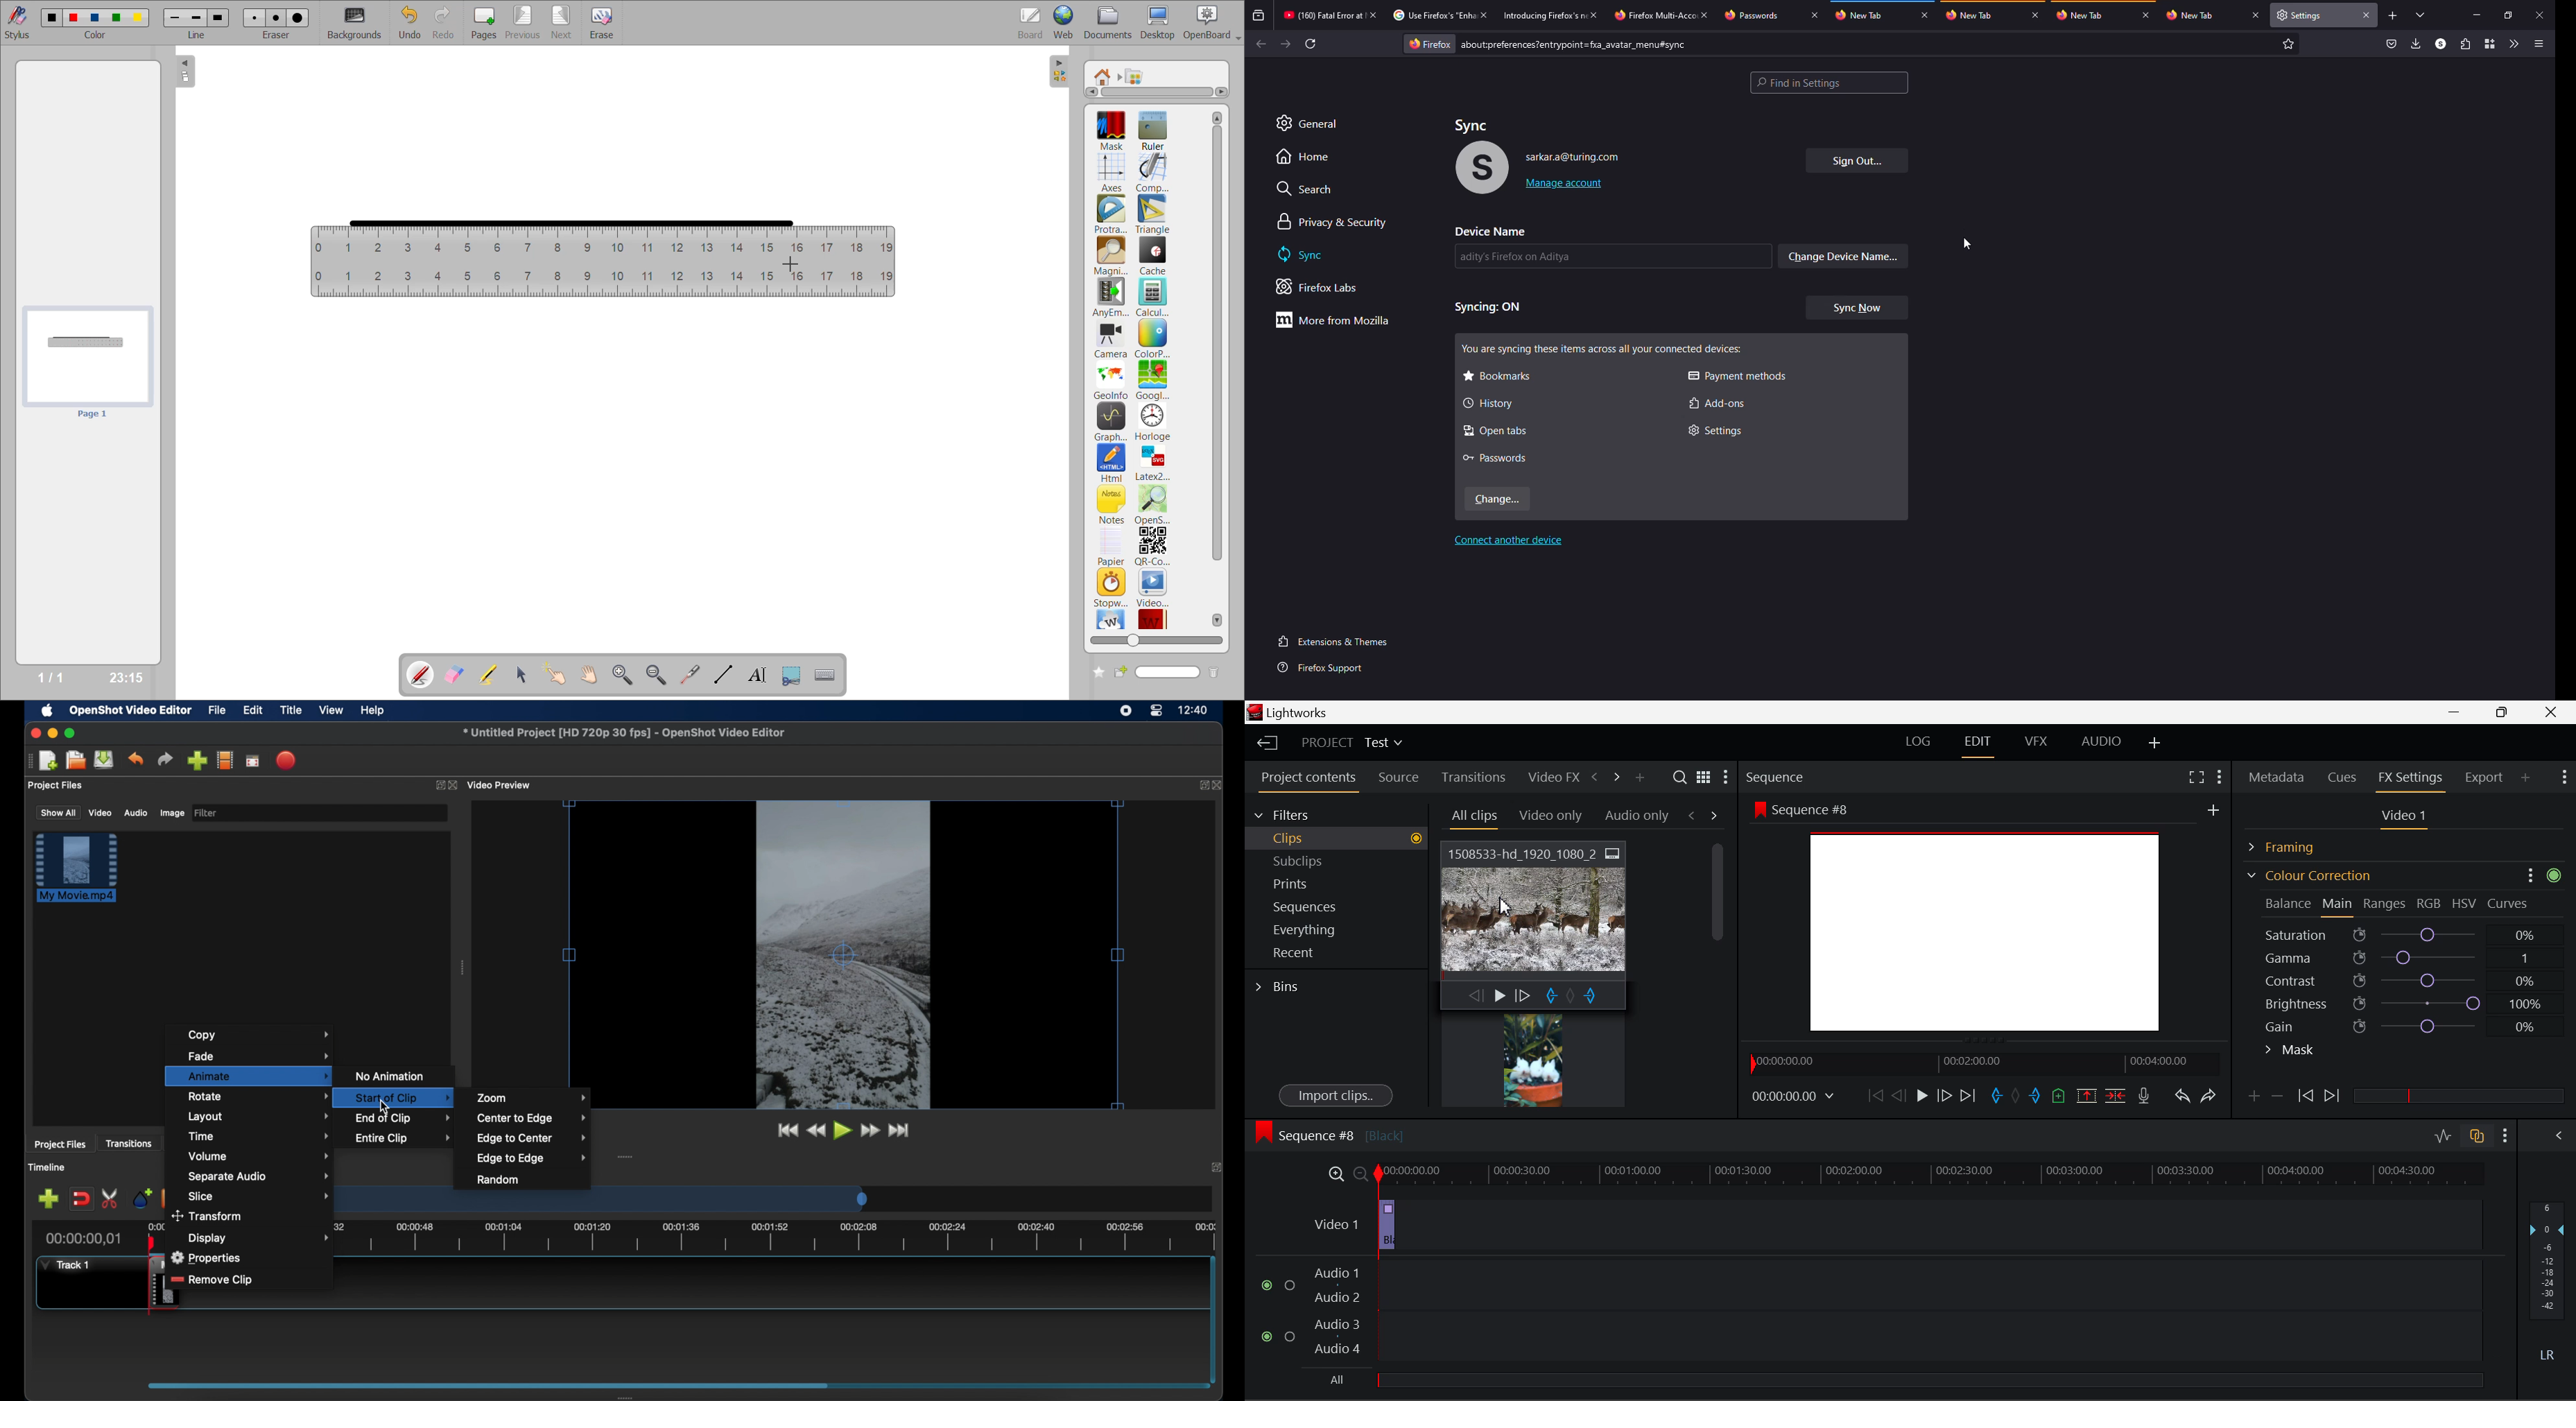 This screenshot has height=1428, width=2576. What do you see at coordinates (1312, 44) in the screenshot?
I see `refresh` at bounding box center [1312, 44].